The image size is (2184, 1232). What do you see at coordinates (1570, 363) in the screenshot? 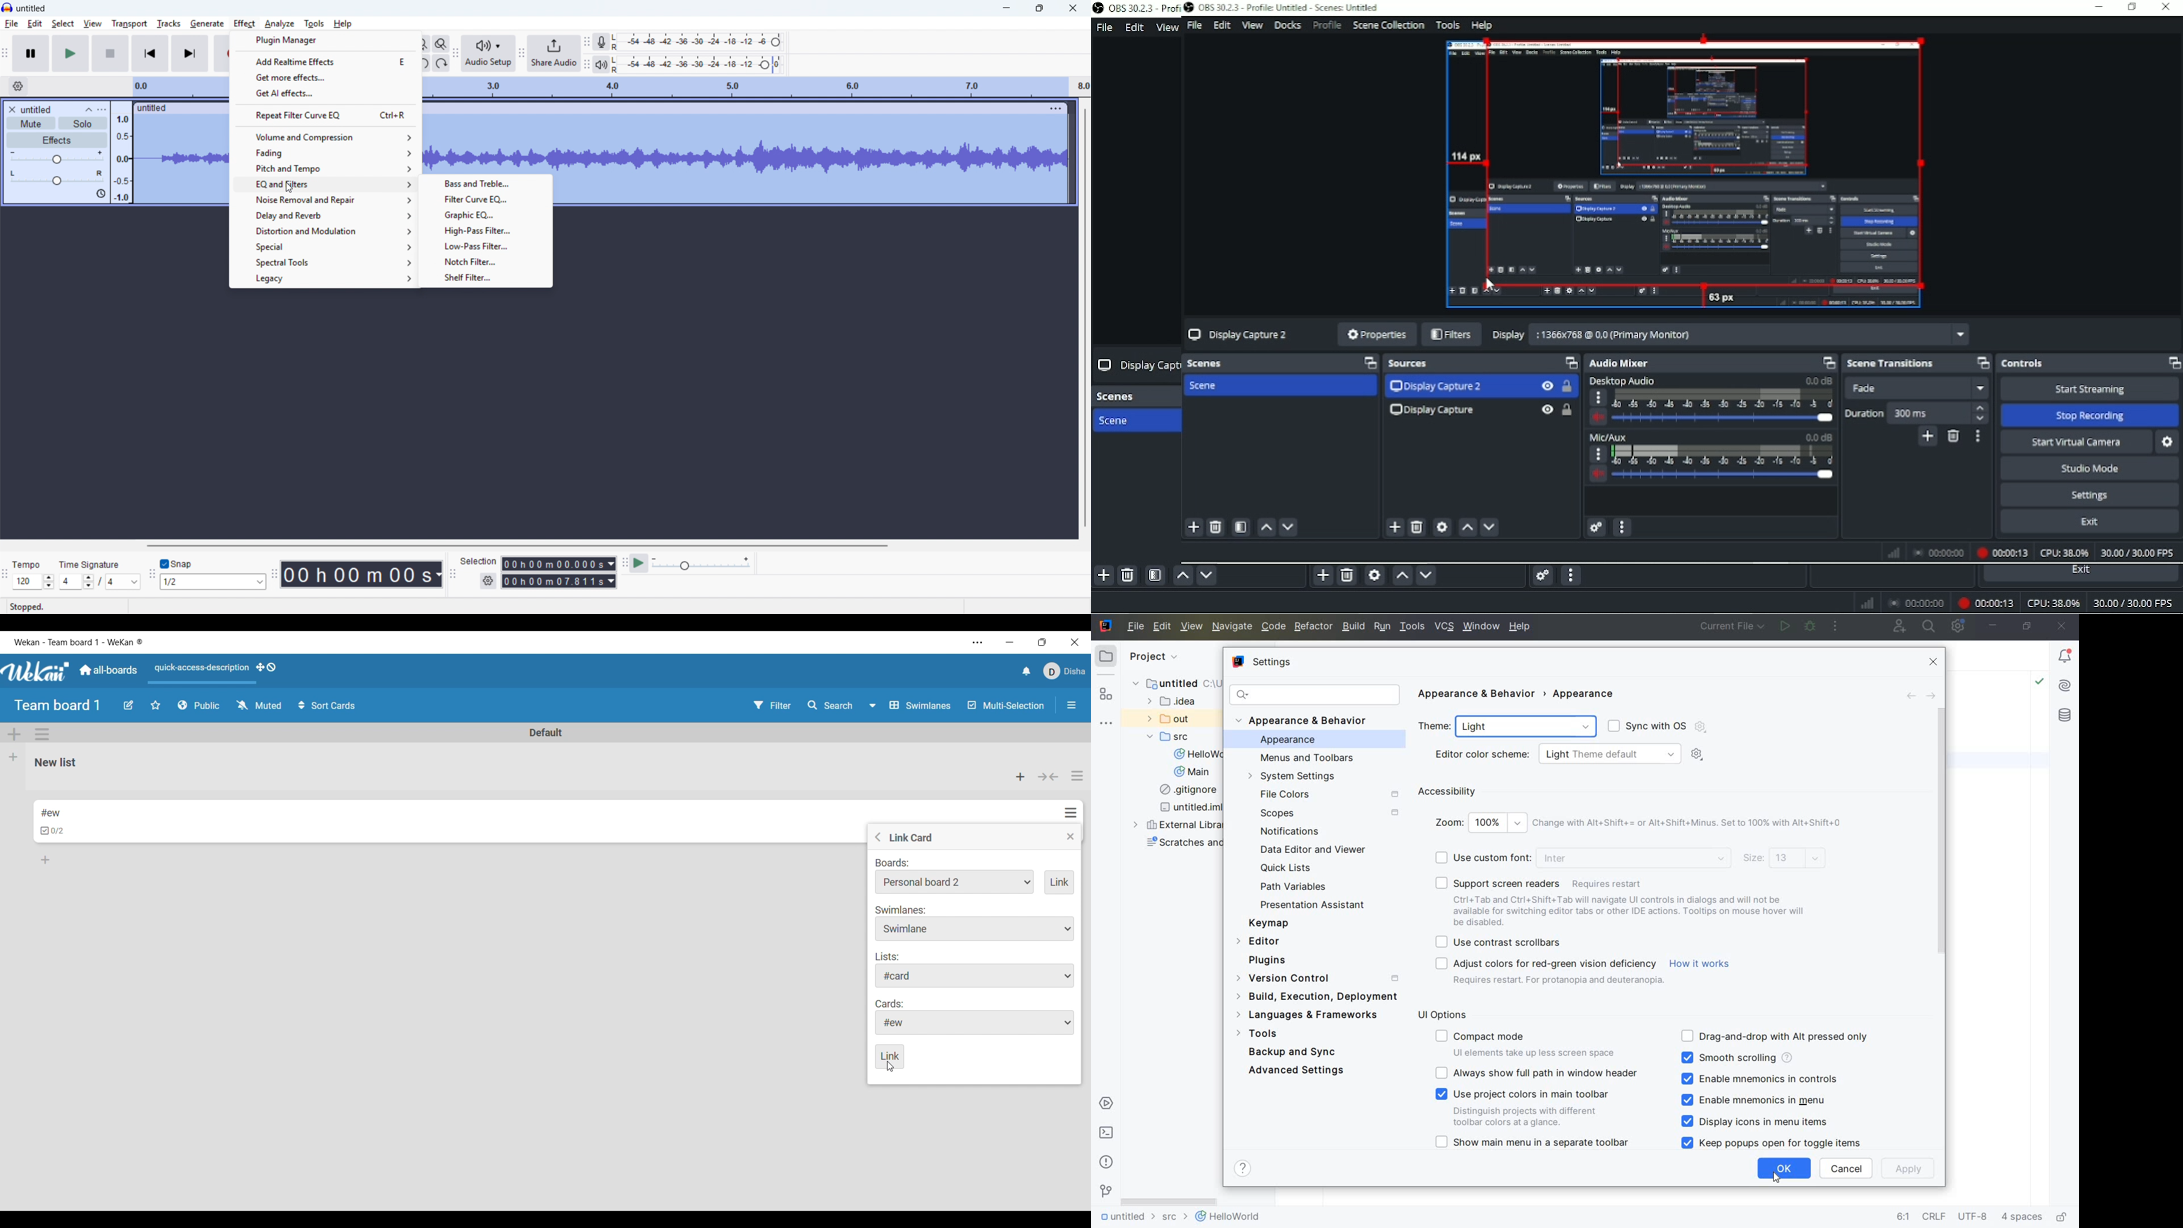
I see `Maximize` at bounding box center [1570, 363].